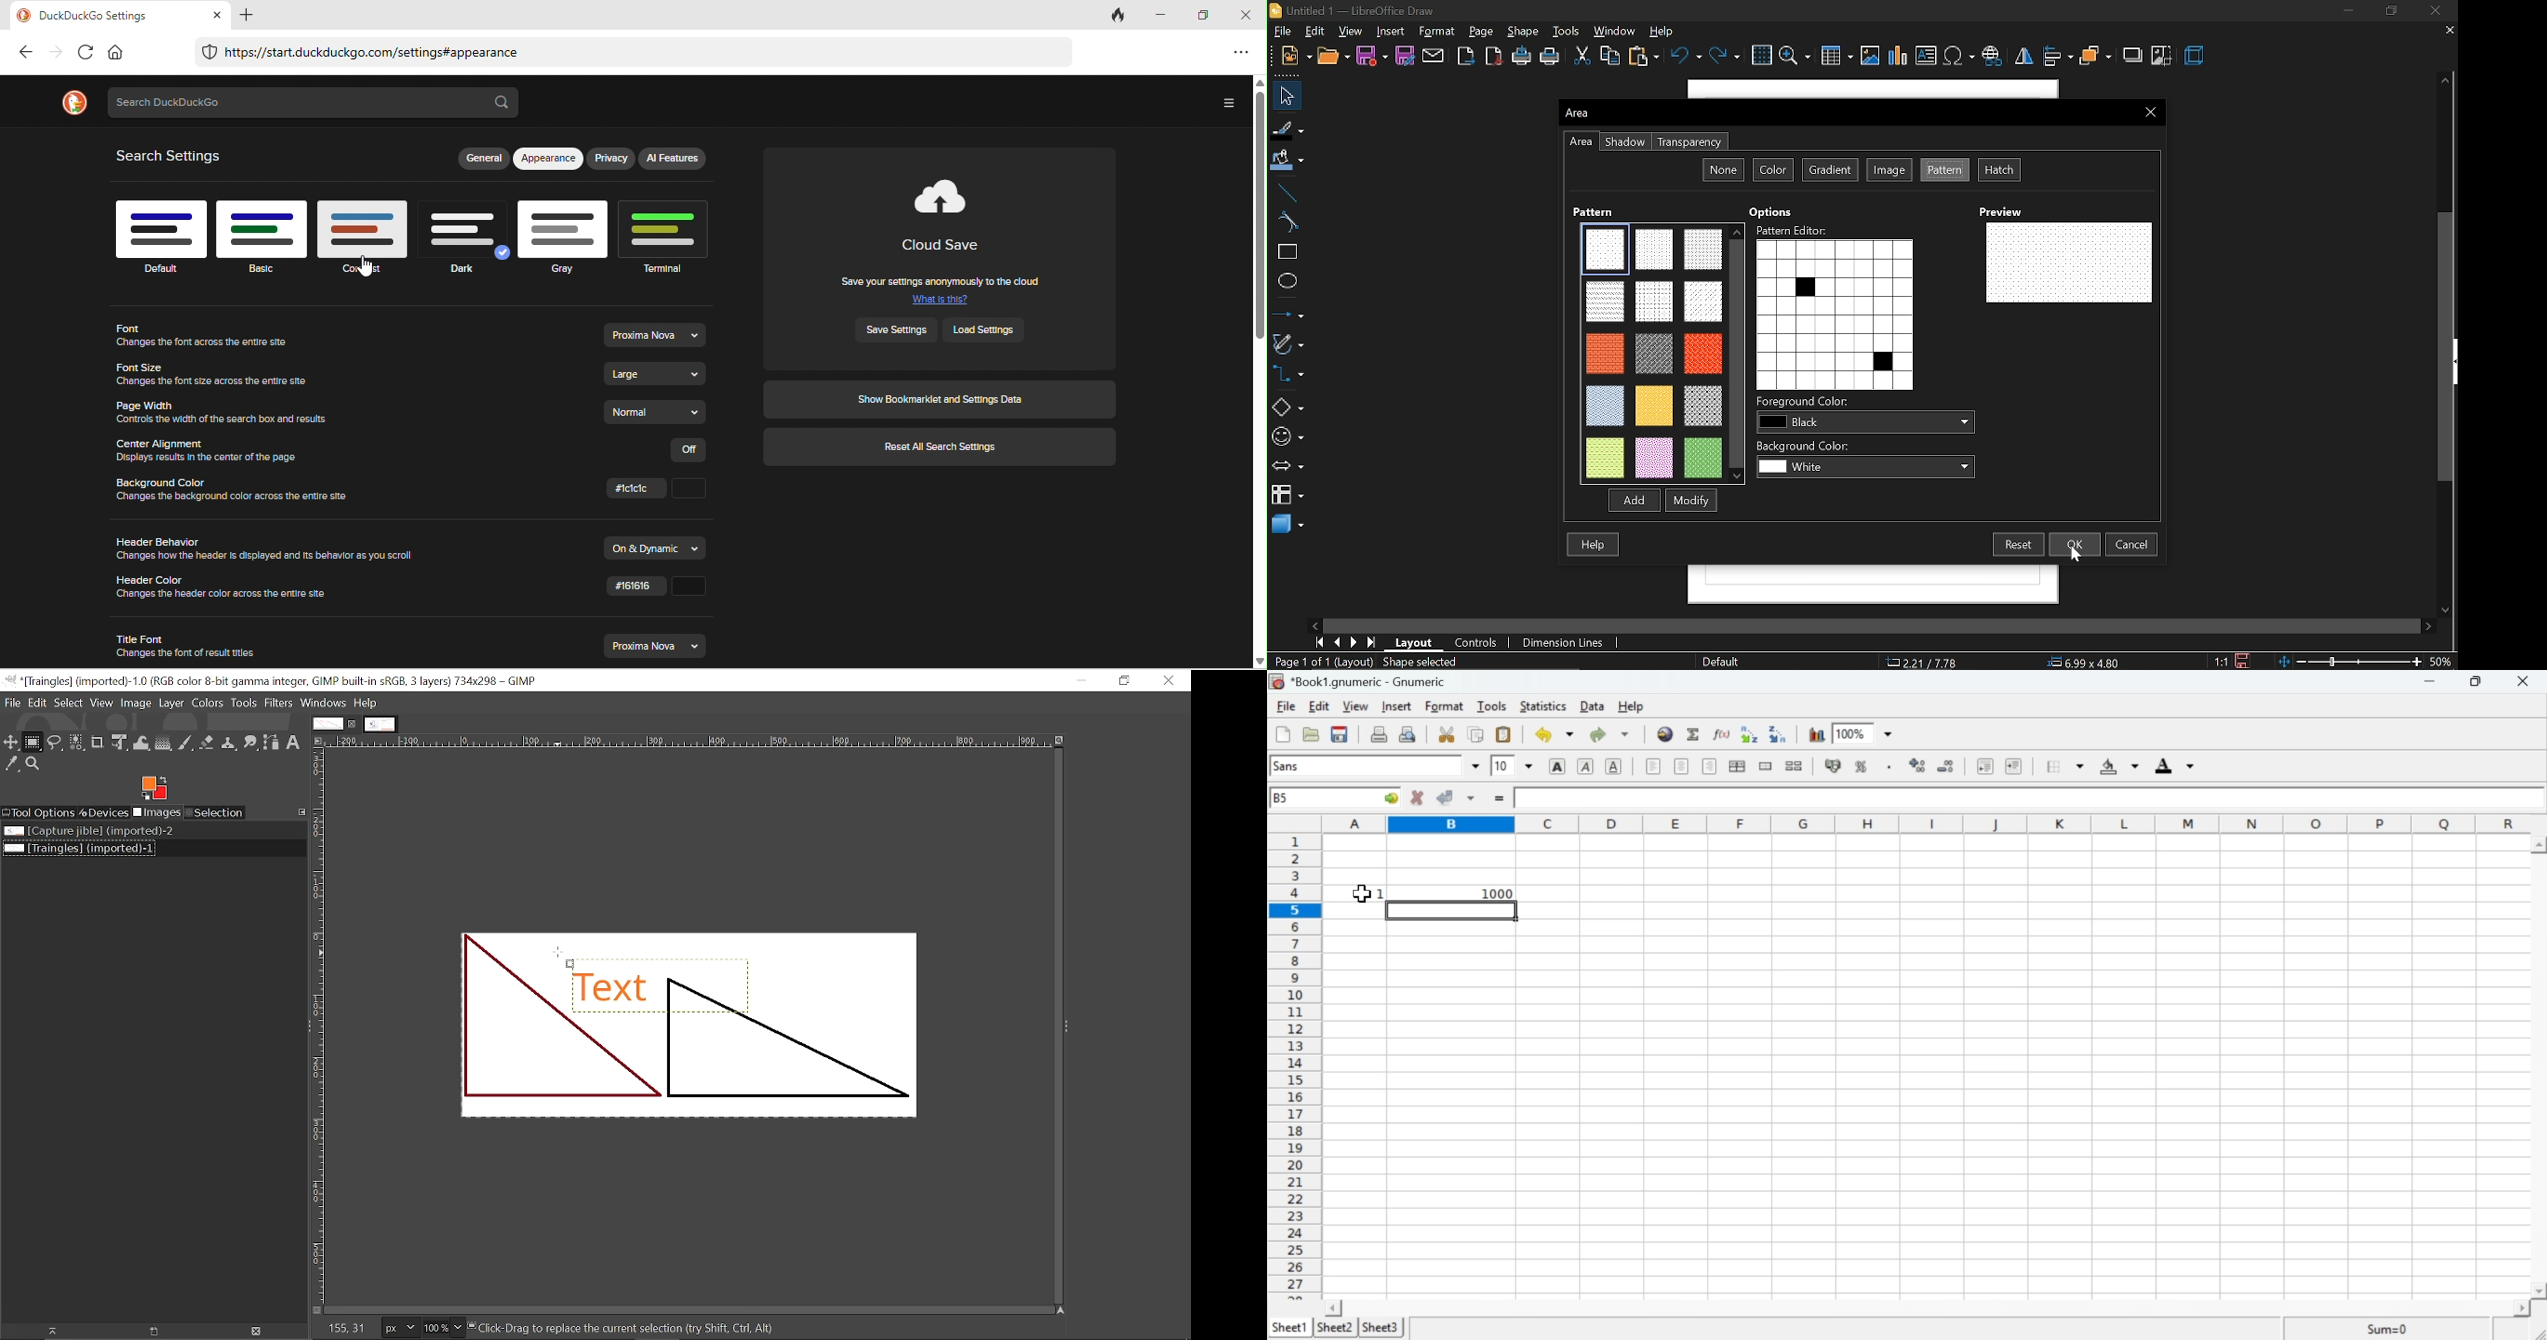 The width and height of the screenshot is (2548, 1344). What do you see at coordinates (1924, 663) in the screenshot?
I see `co-ordinate` at bounding box center [1924, 663].